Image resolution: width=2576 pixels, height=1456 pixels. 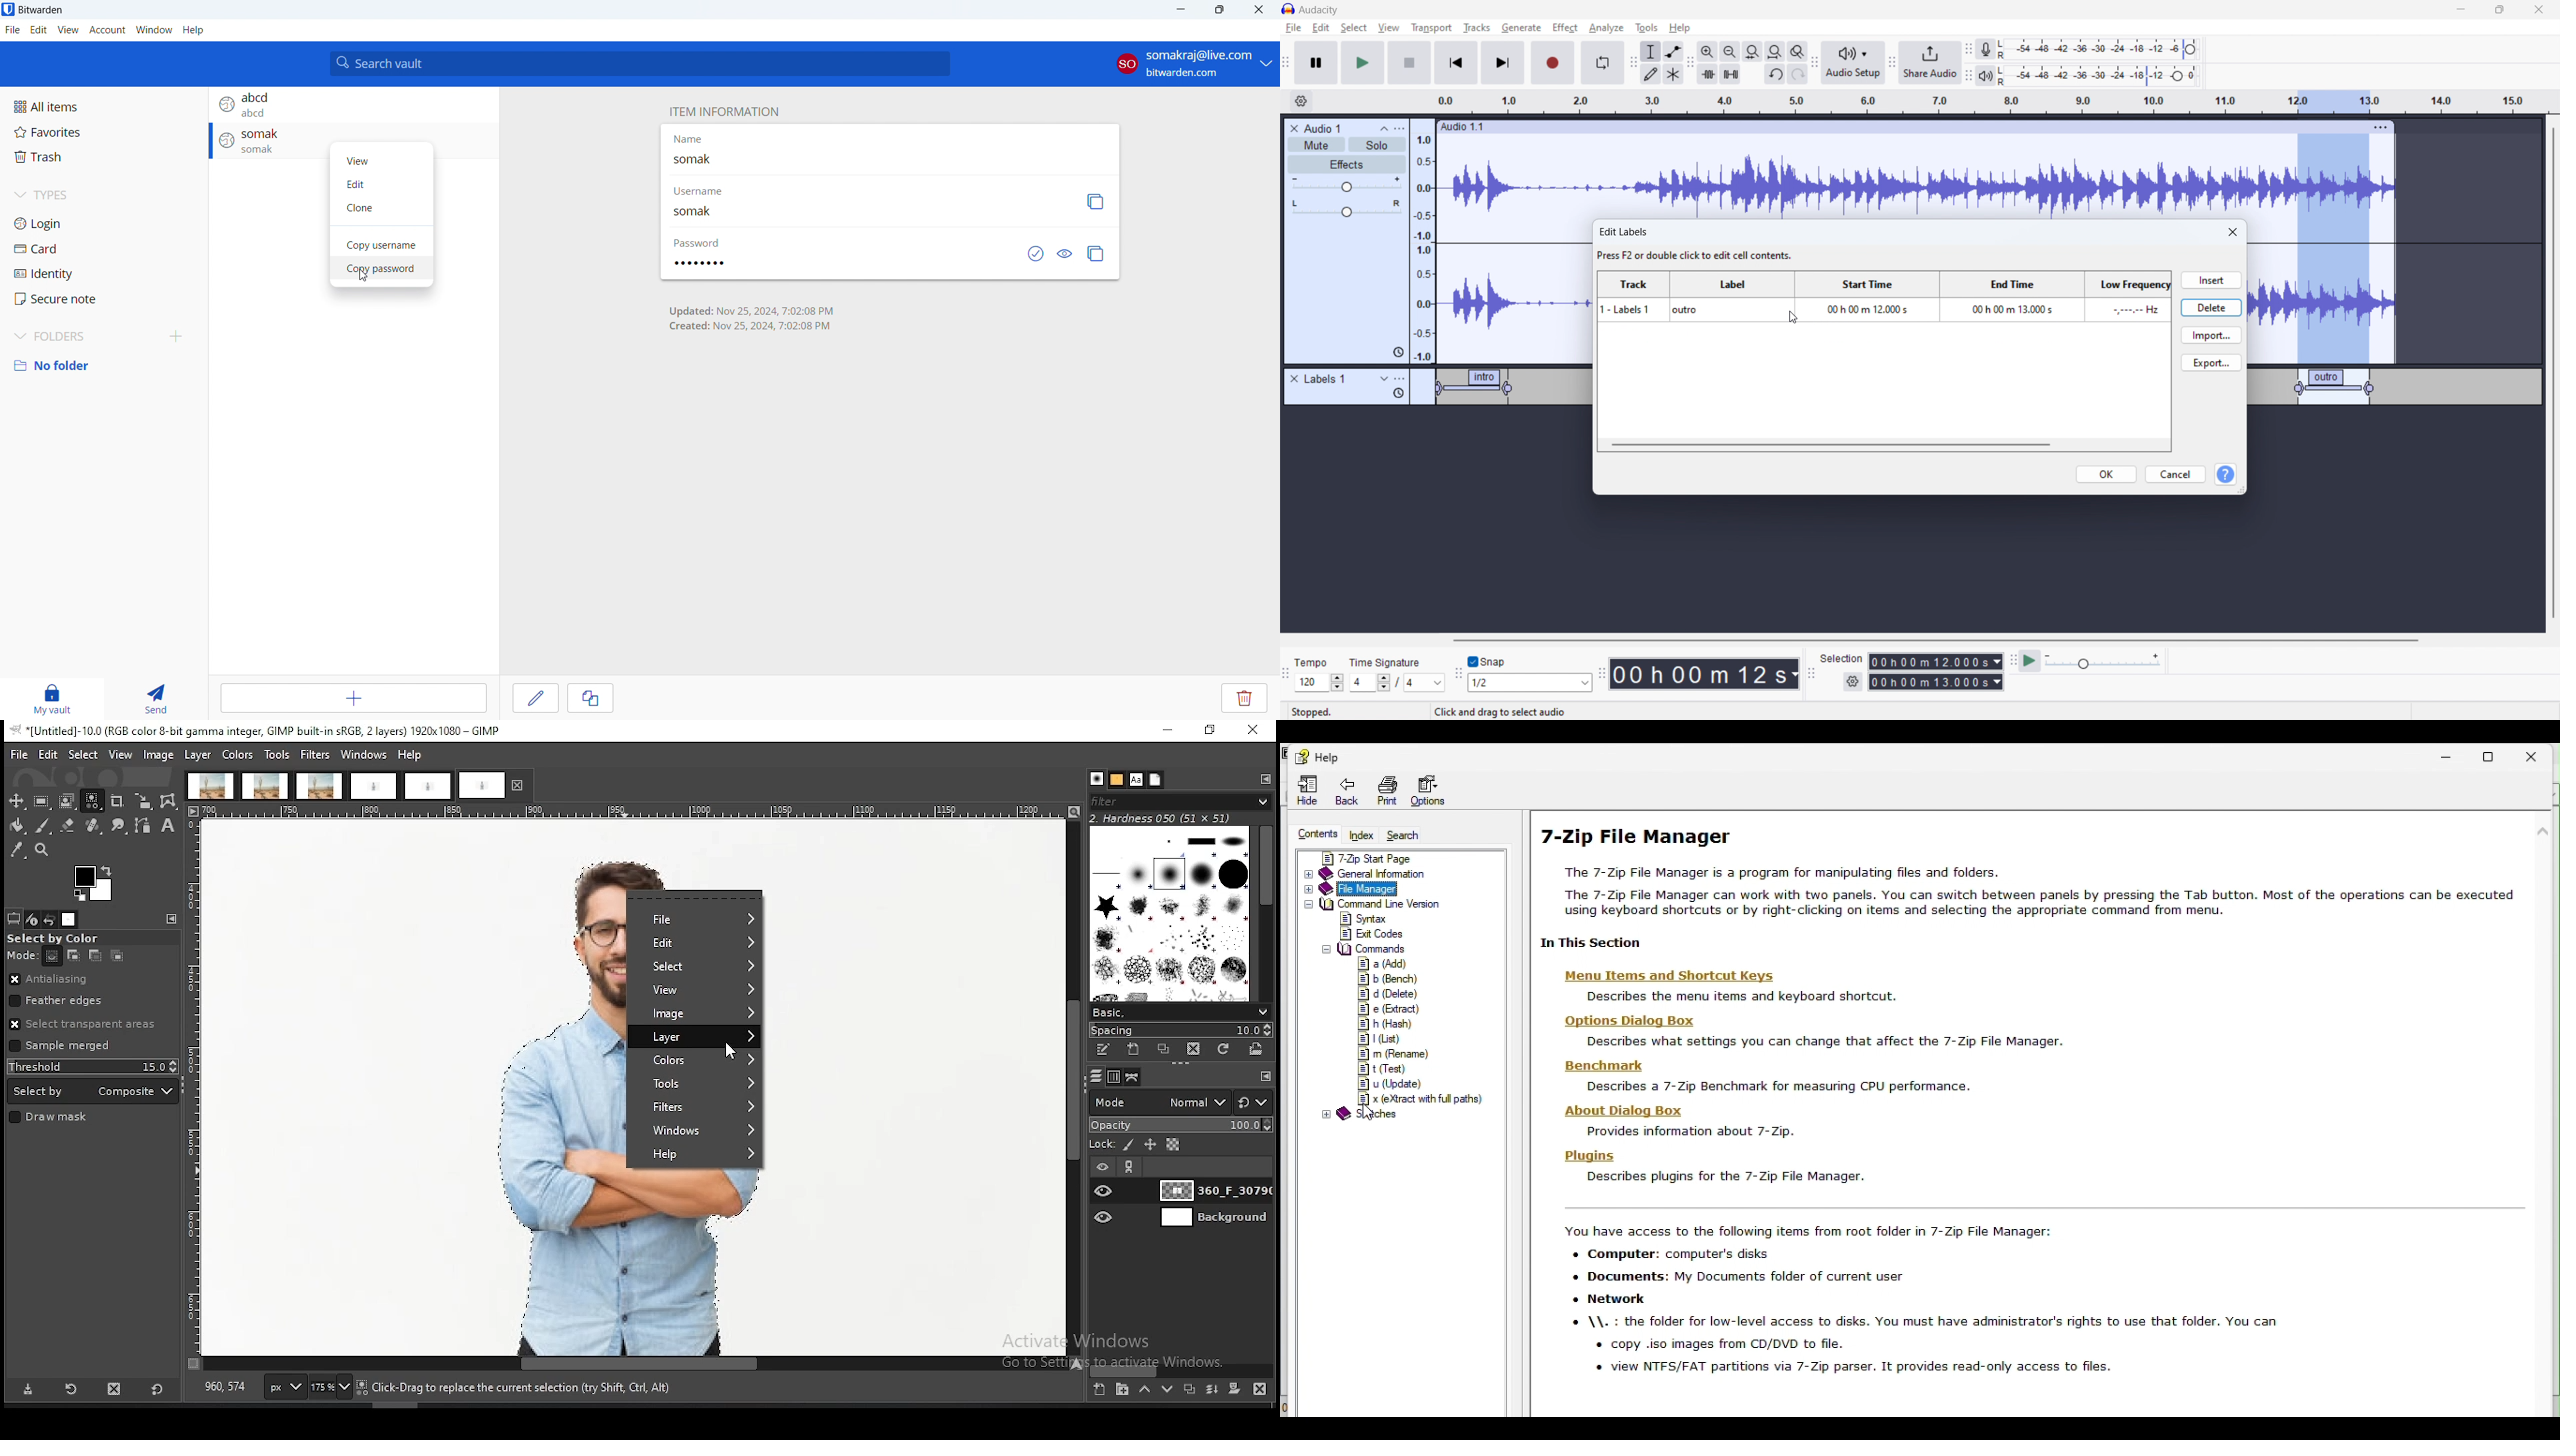 What do you see at coordinates (1841, 659) in the screenshot?
I see `selection` at bounding box center [1841, 659].